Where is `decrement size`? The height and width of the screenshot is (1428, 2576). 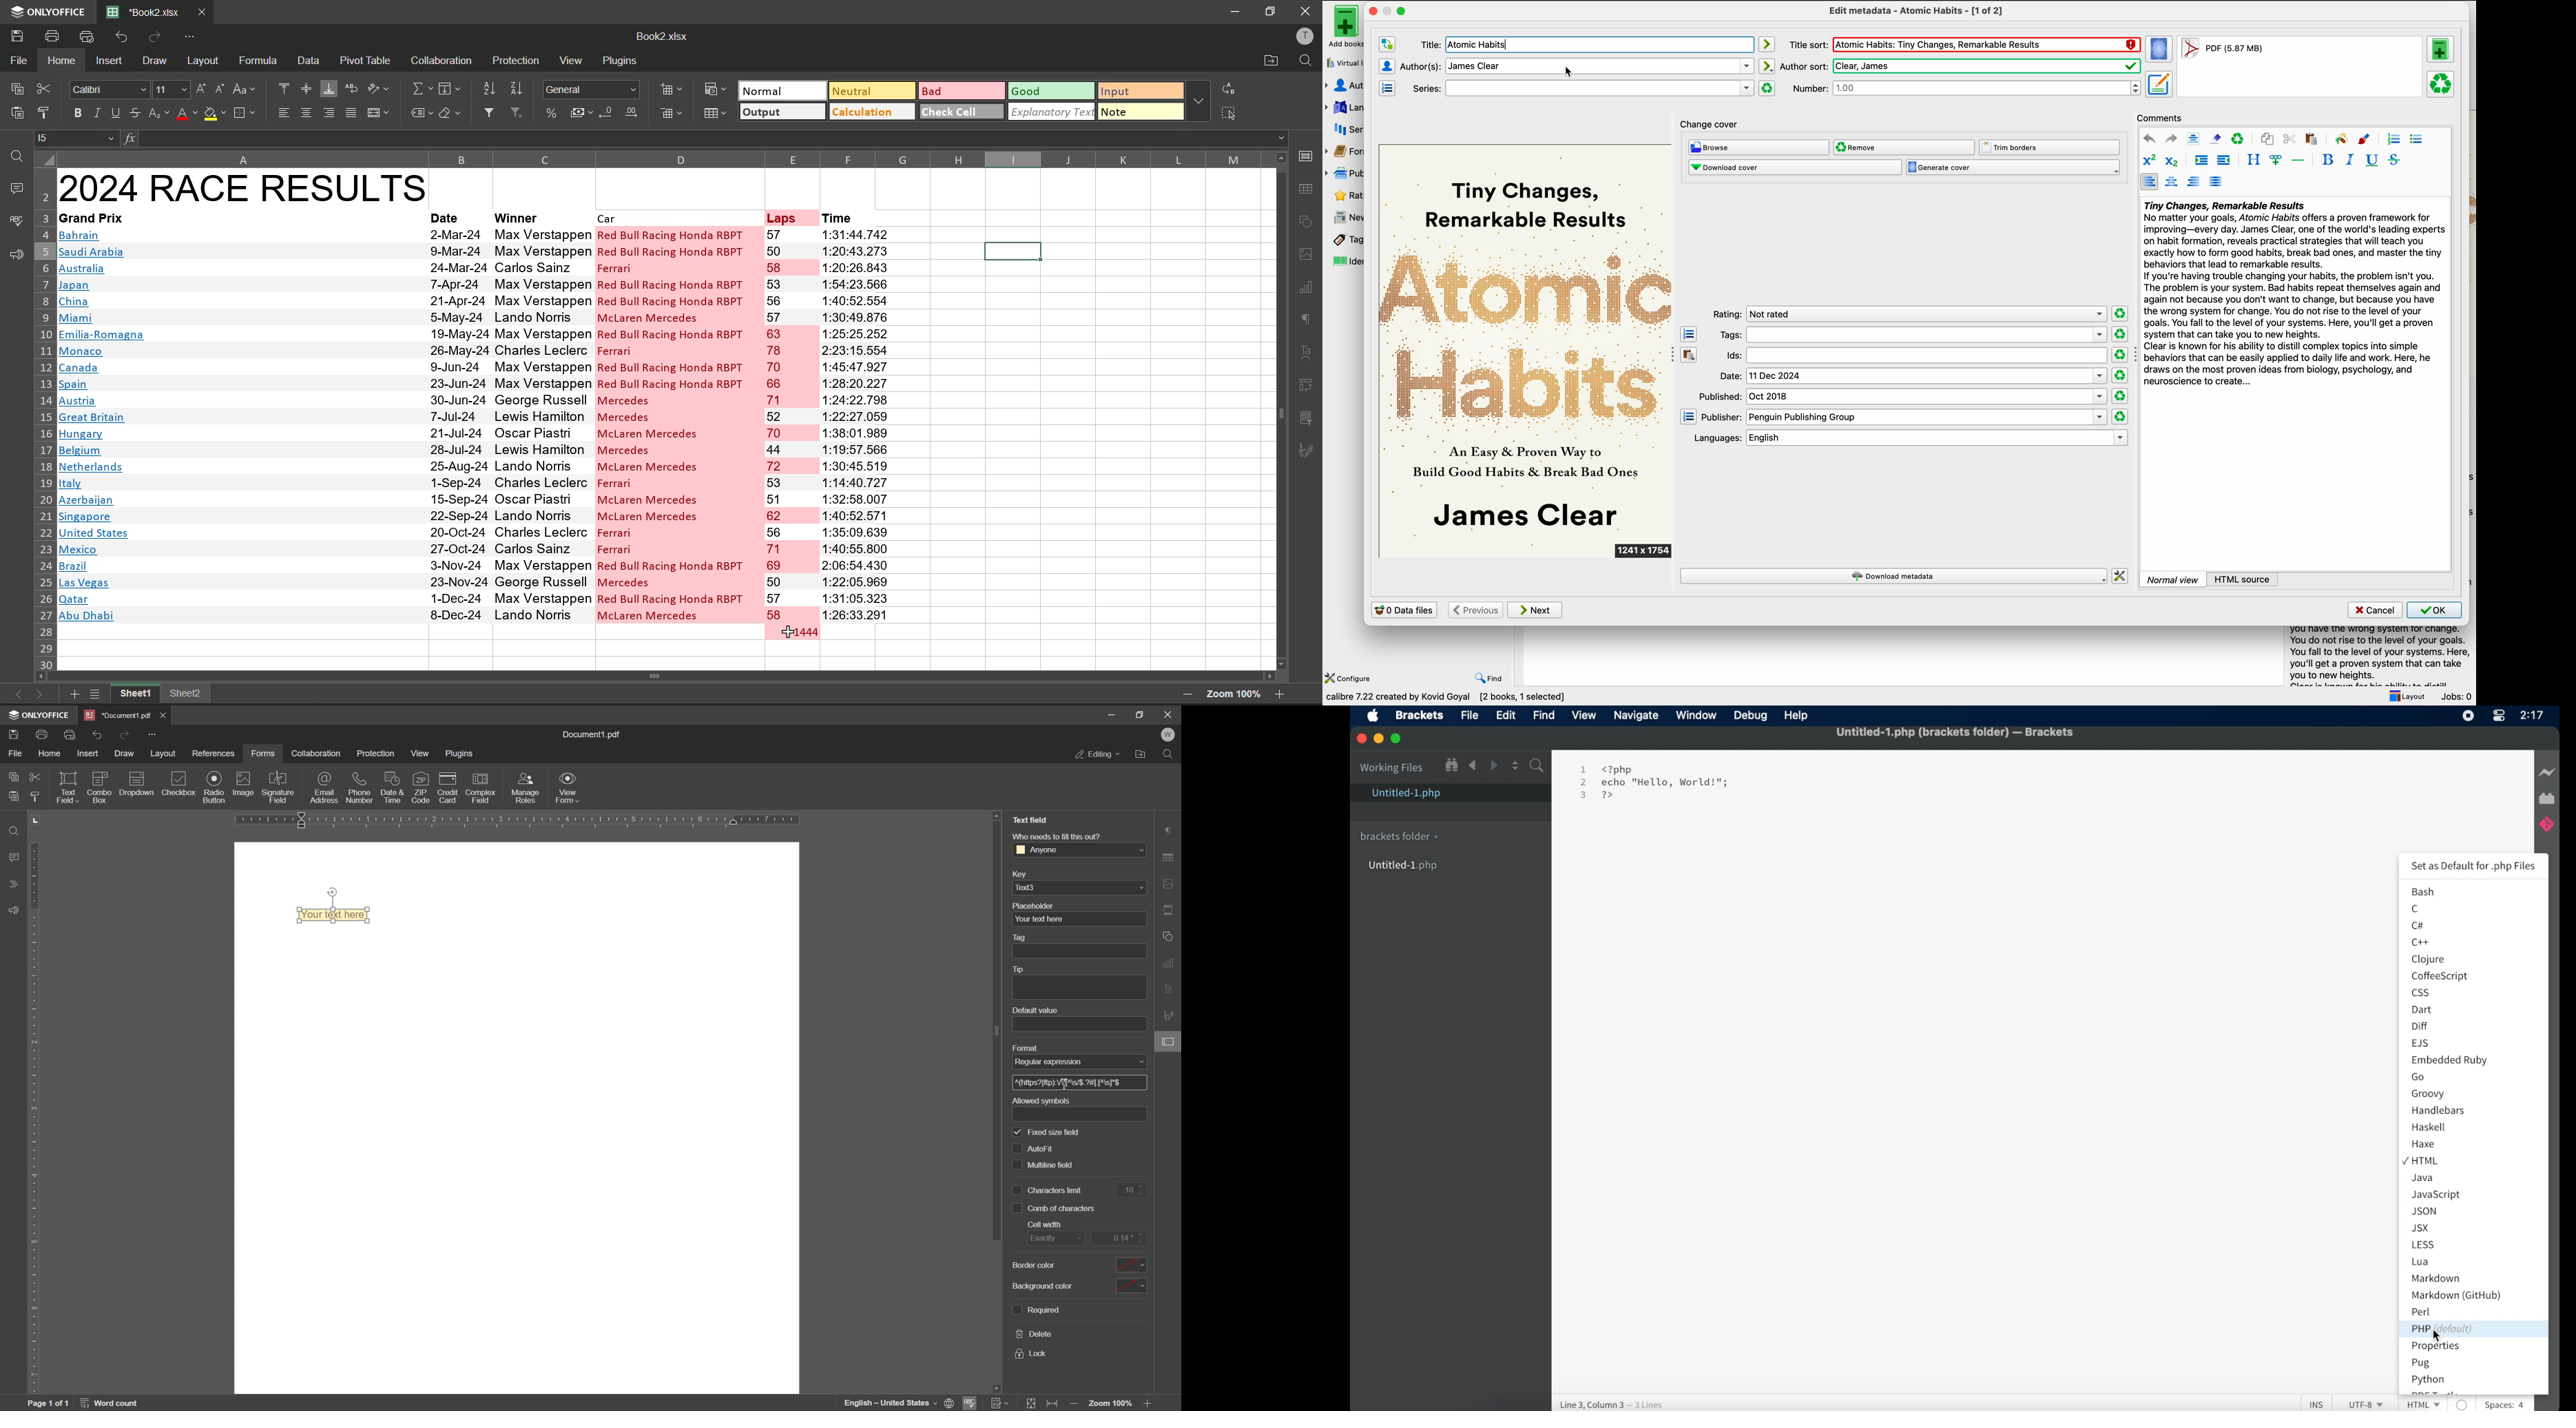
decrement size is located at coordinates (218, 90).